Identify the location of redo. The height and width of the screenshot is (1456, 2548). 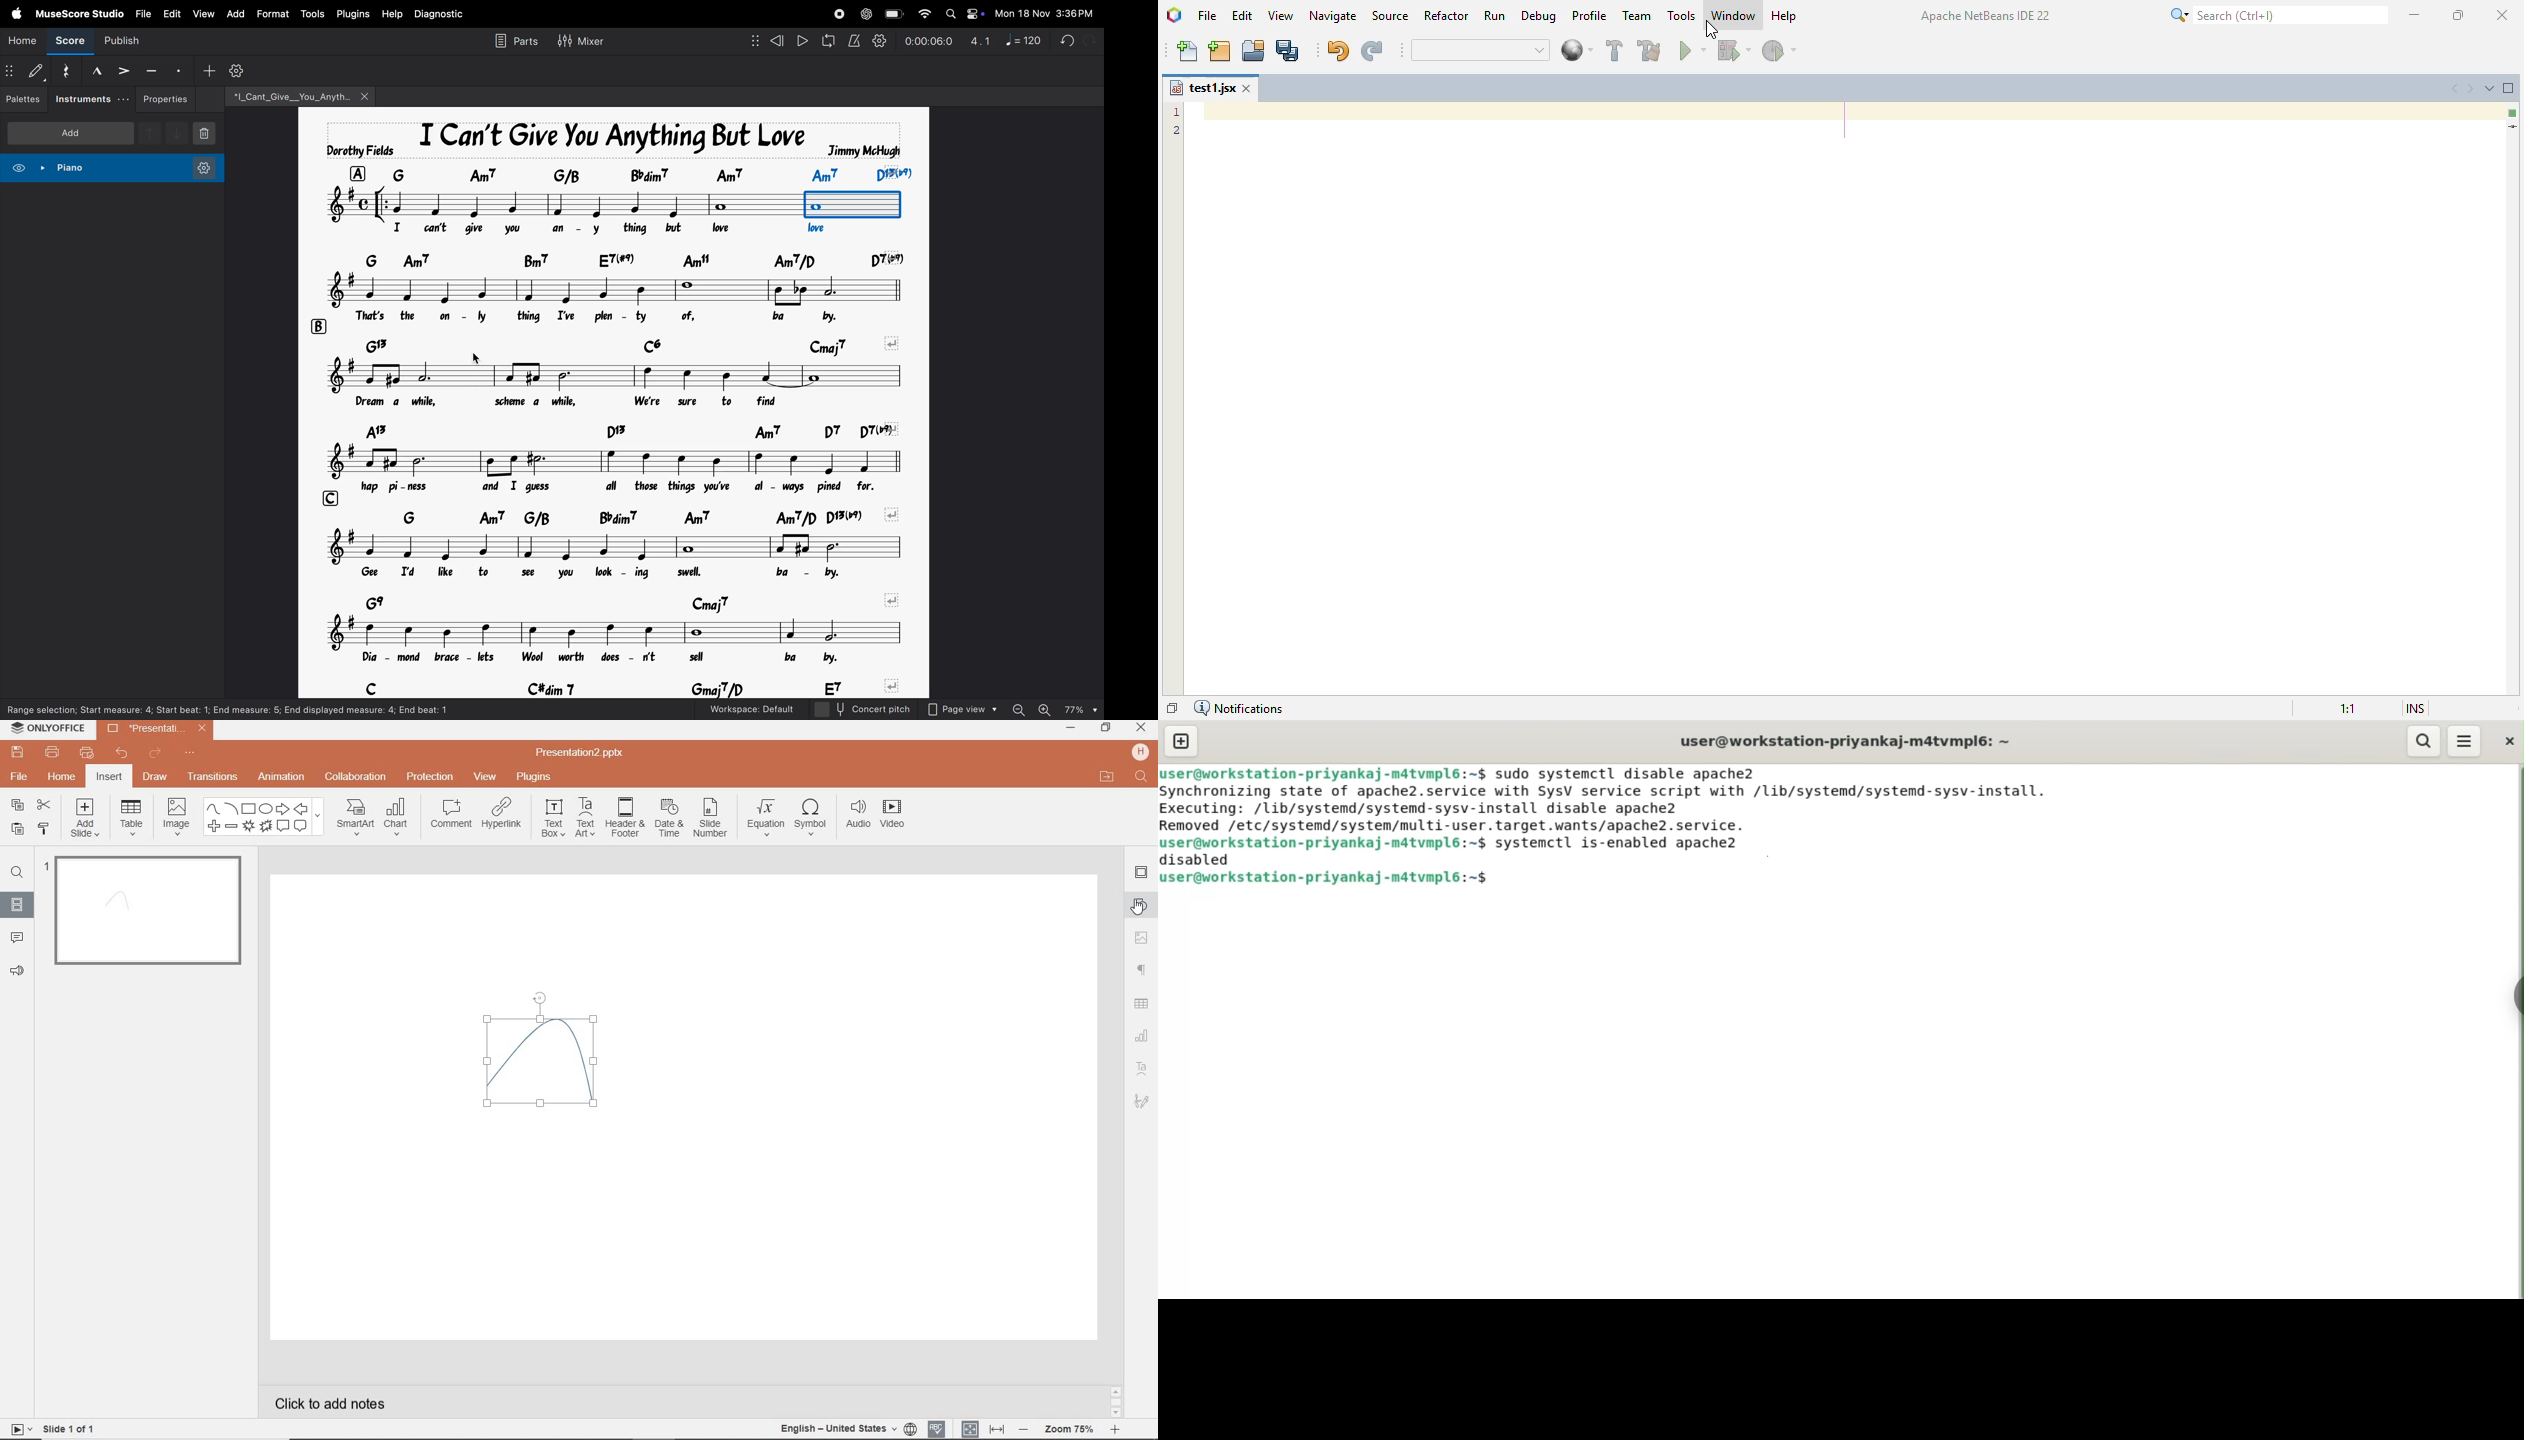
(1091, 39).